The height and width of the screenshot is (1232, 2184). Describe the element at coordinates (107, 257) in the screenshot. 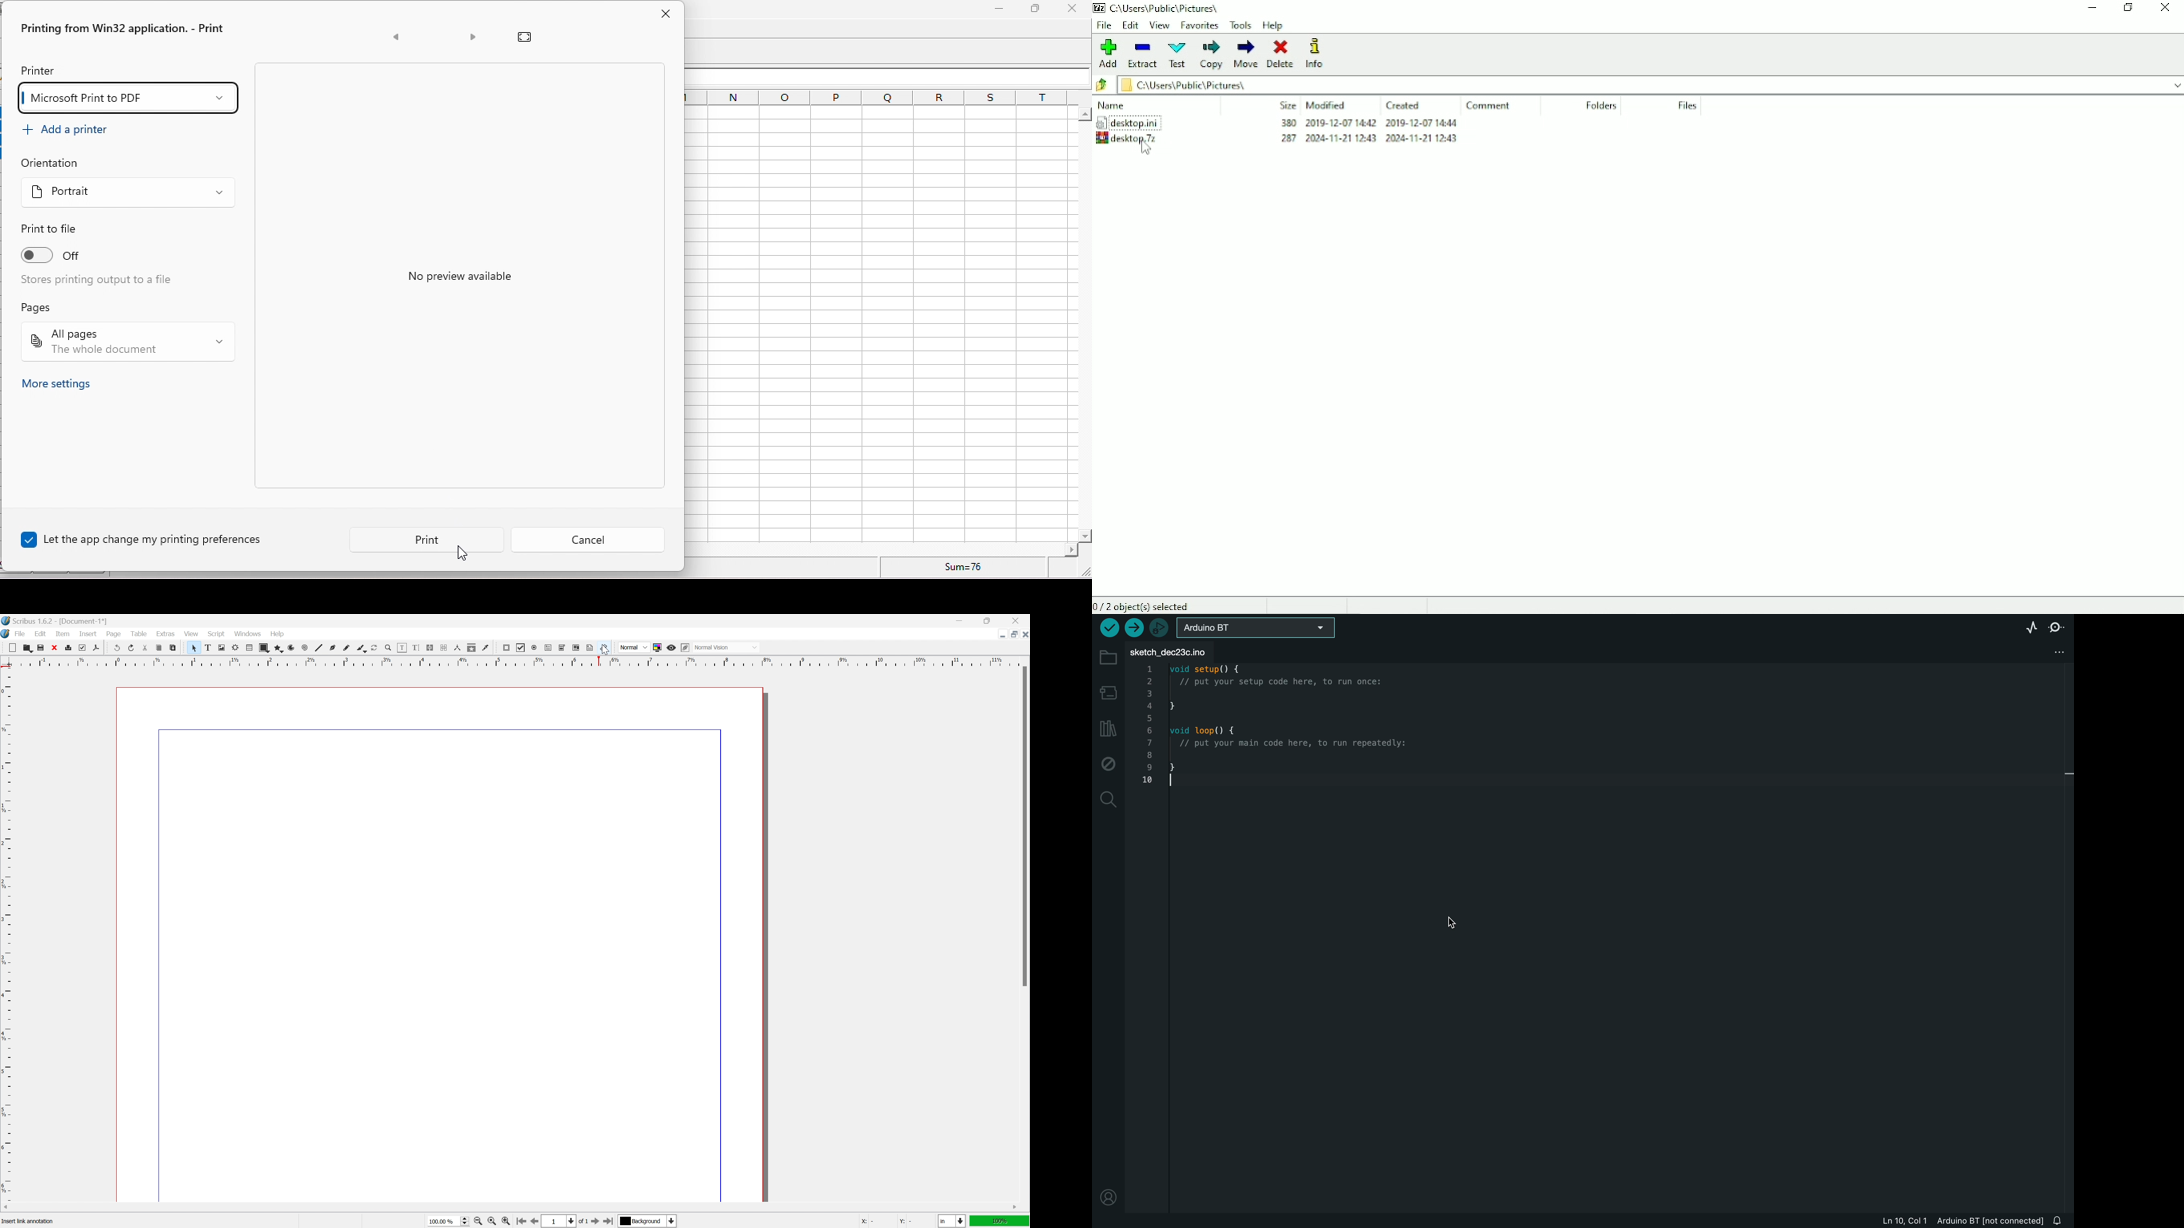

I see `off` at that location.